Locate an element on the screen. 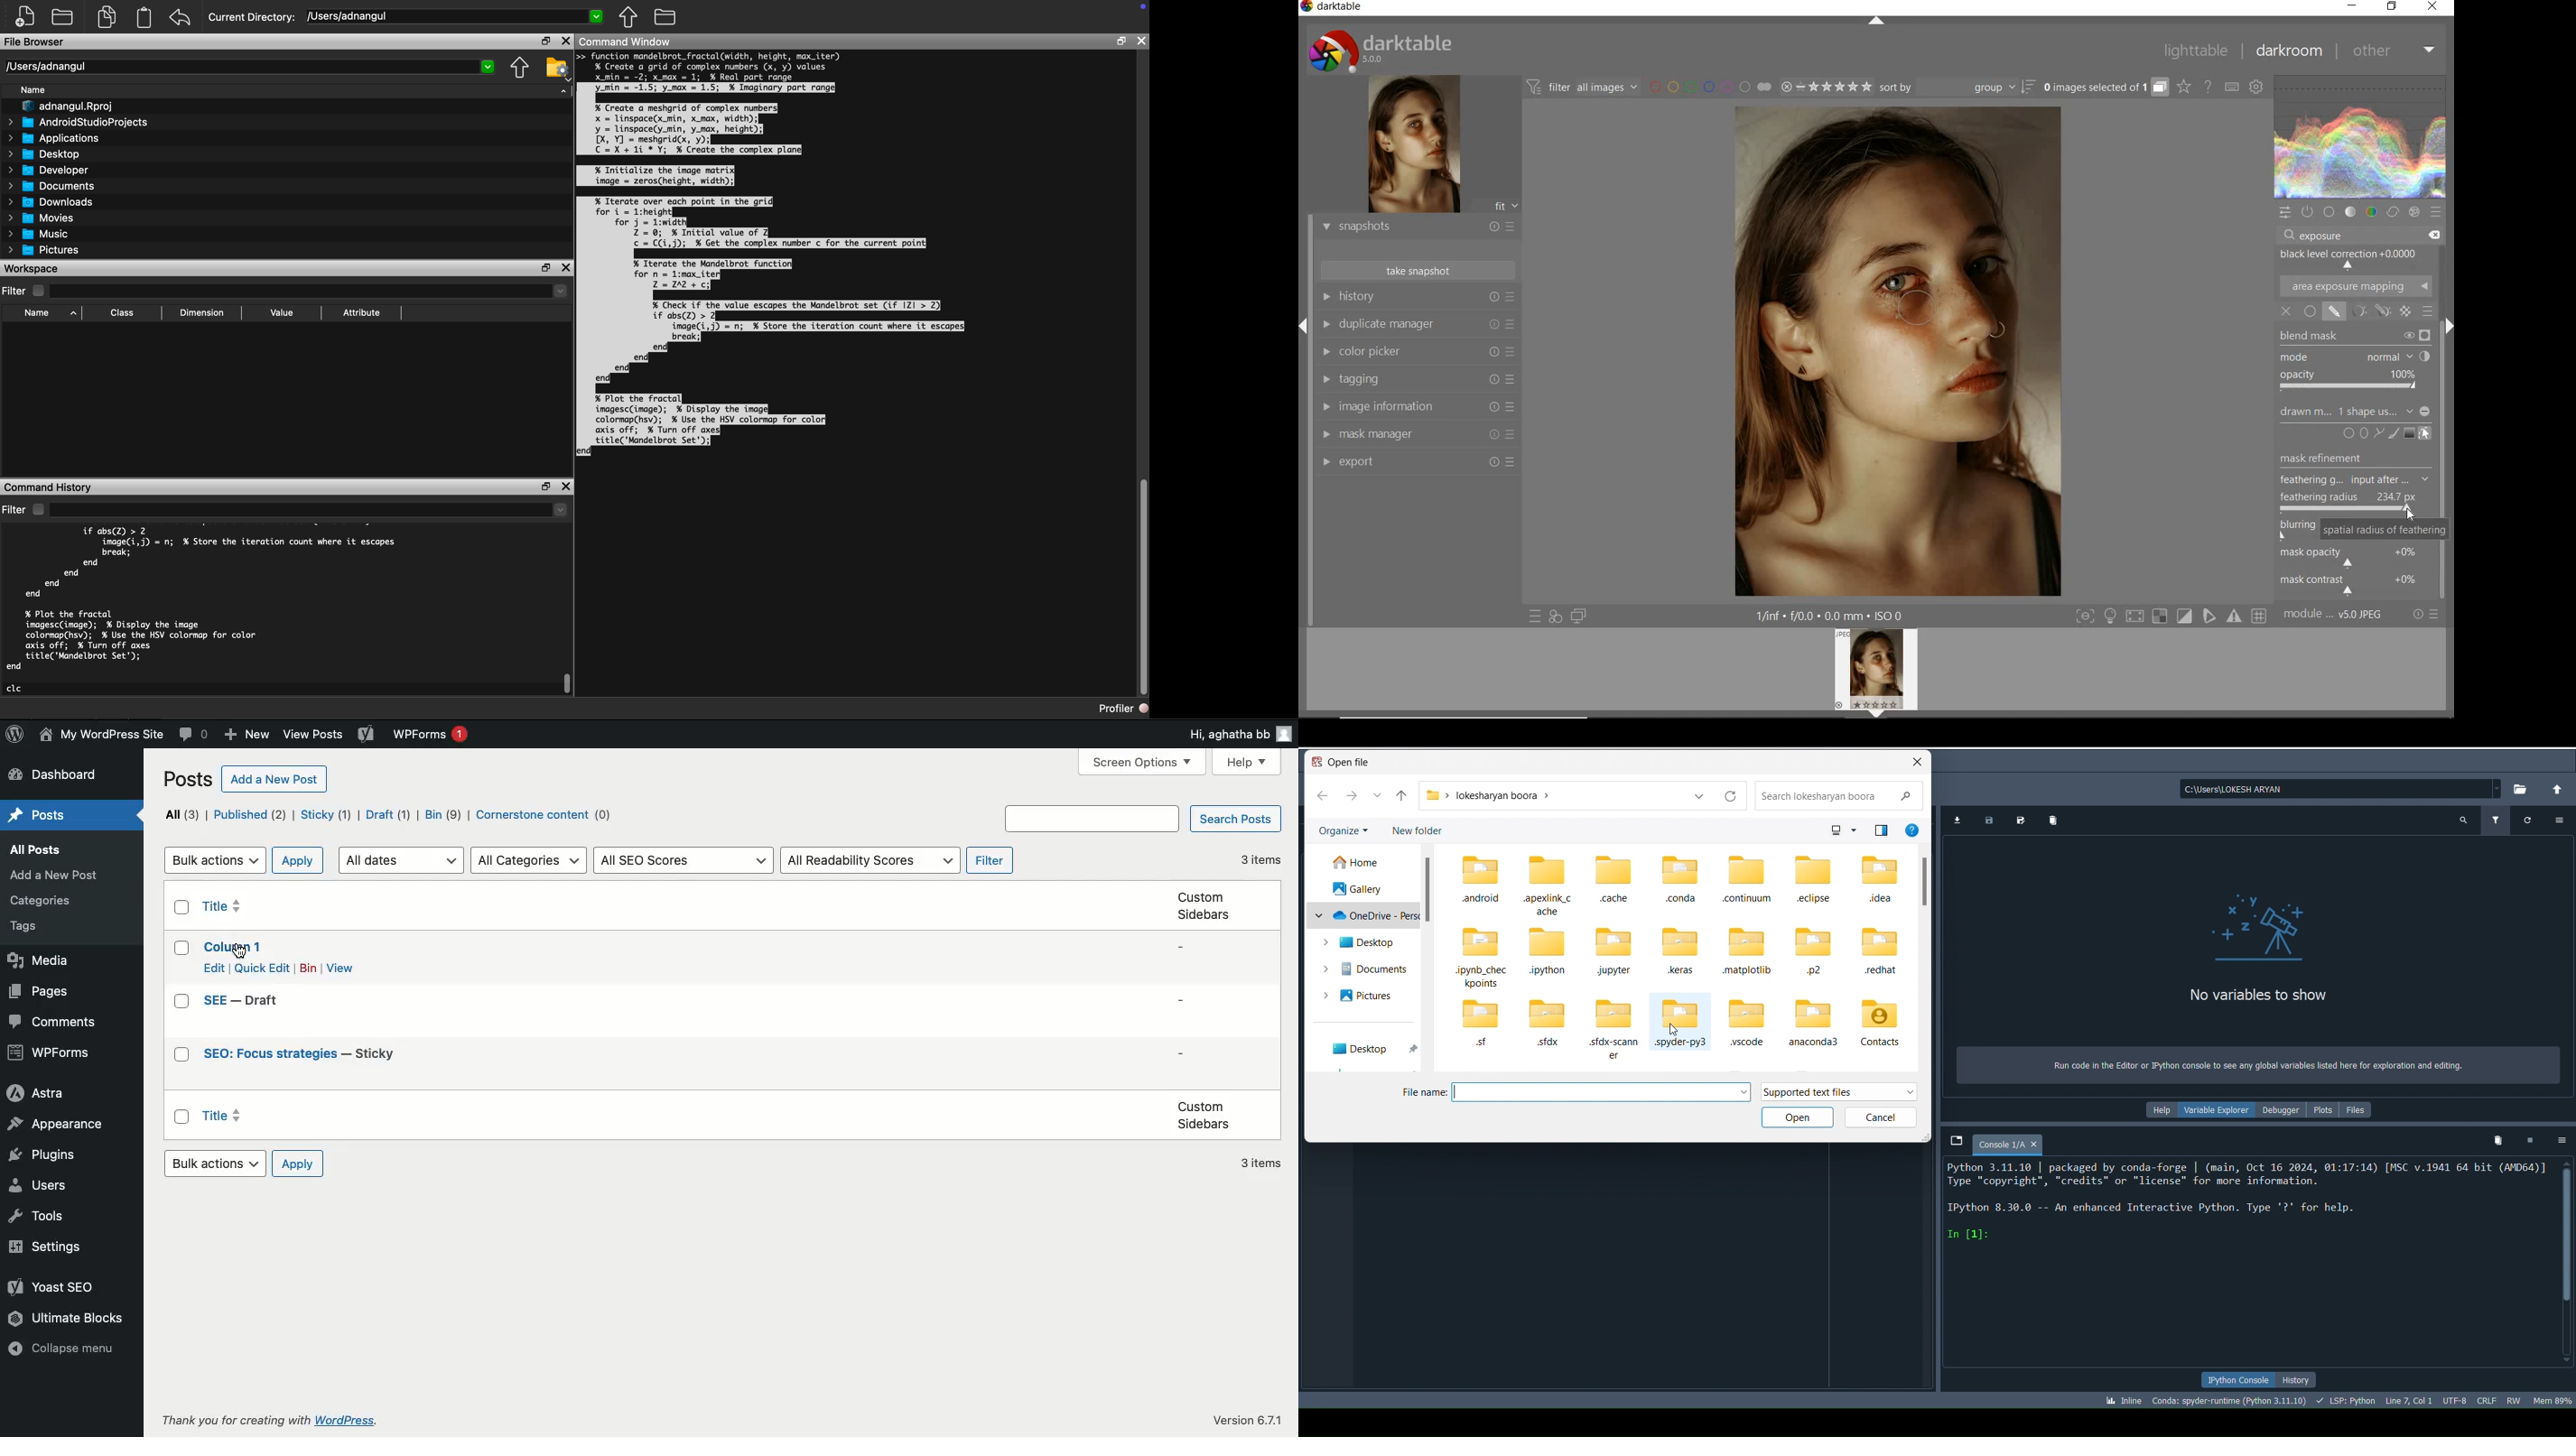  range rating of selected images is located at coordinates (1827, 86).